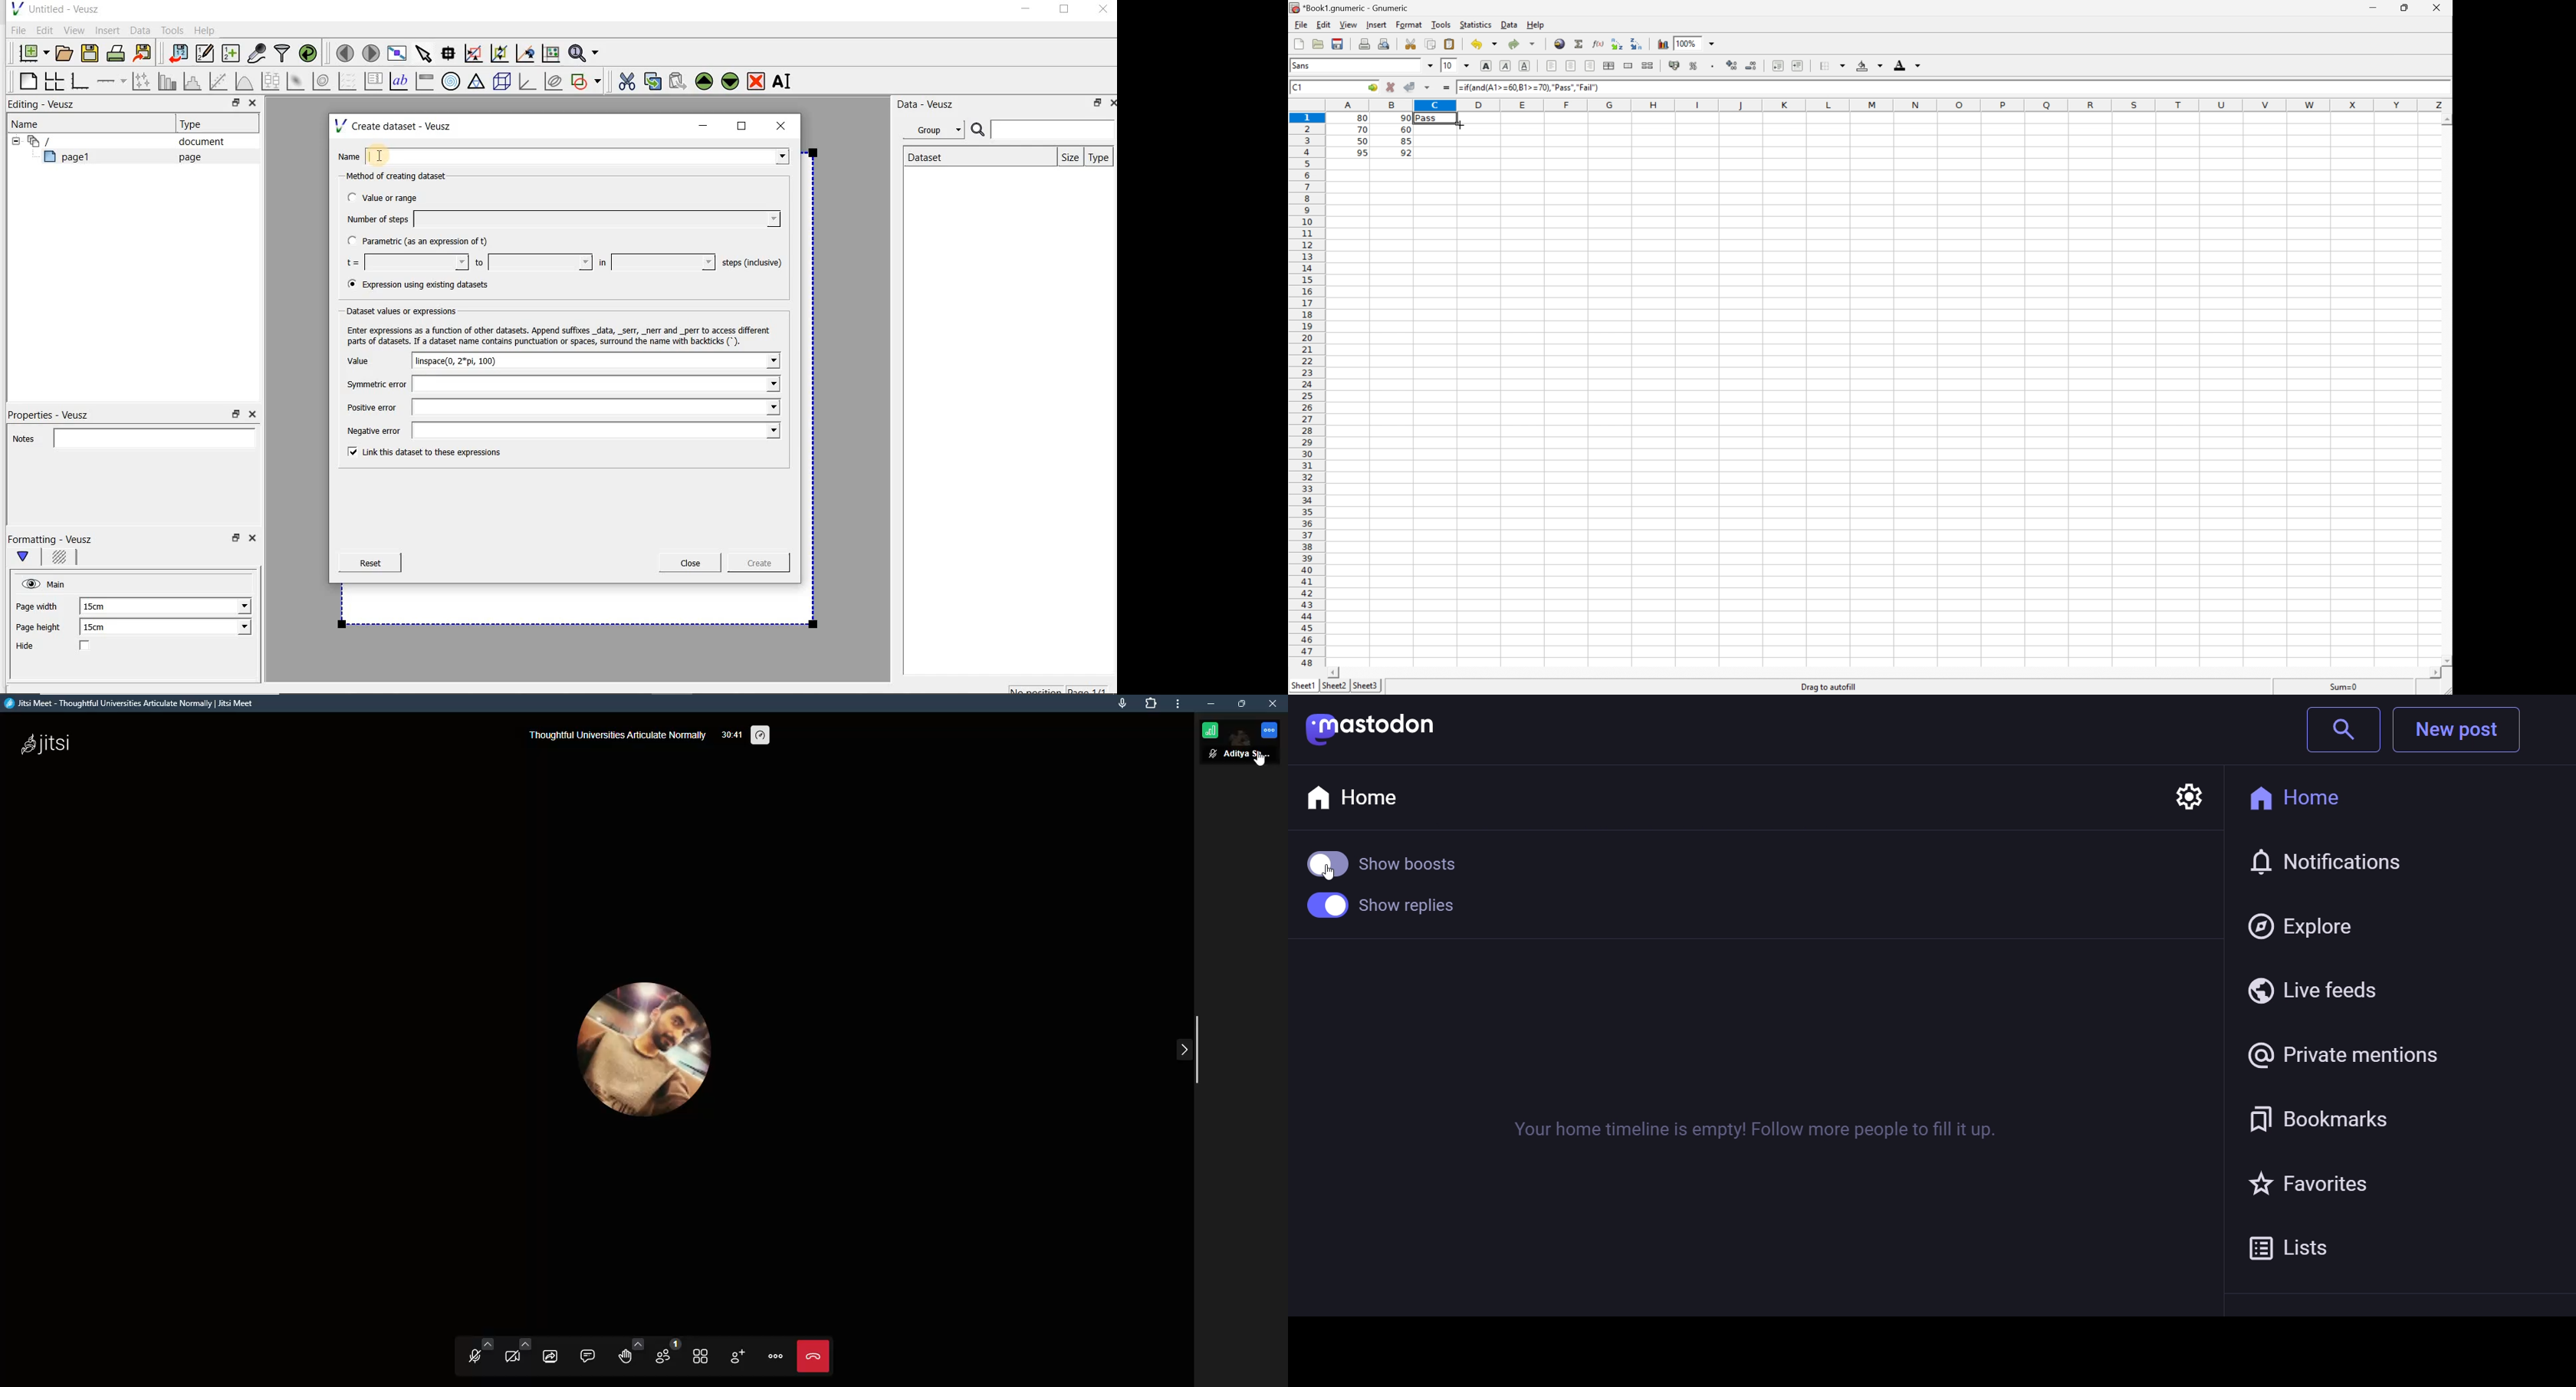 This screenshot has width=2576, height=1400. I want to click on open chat, so click(588, 1355).